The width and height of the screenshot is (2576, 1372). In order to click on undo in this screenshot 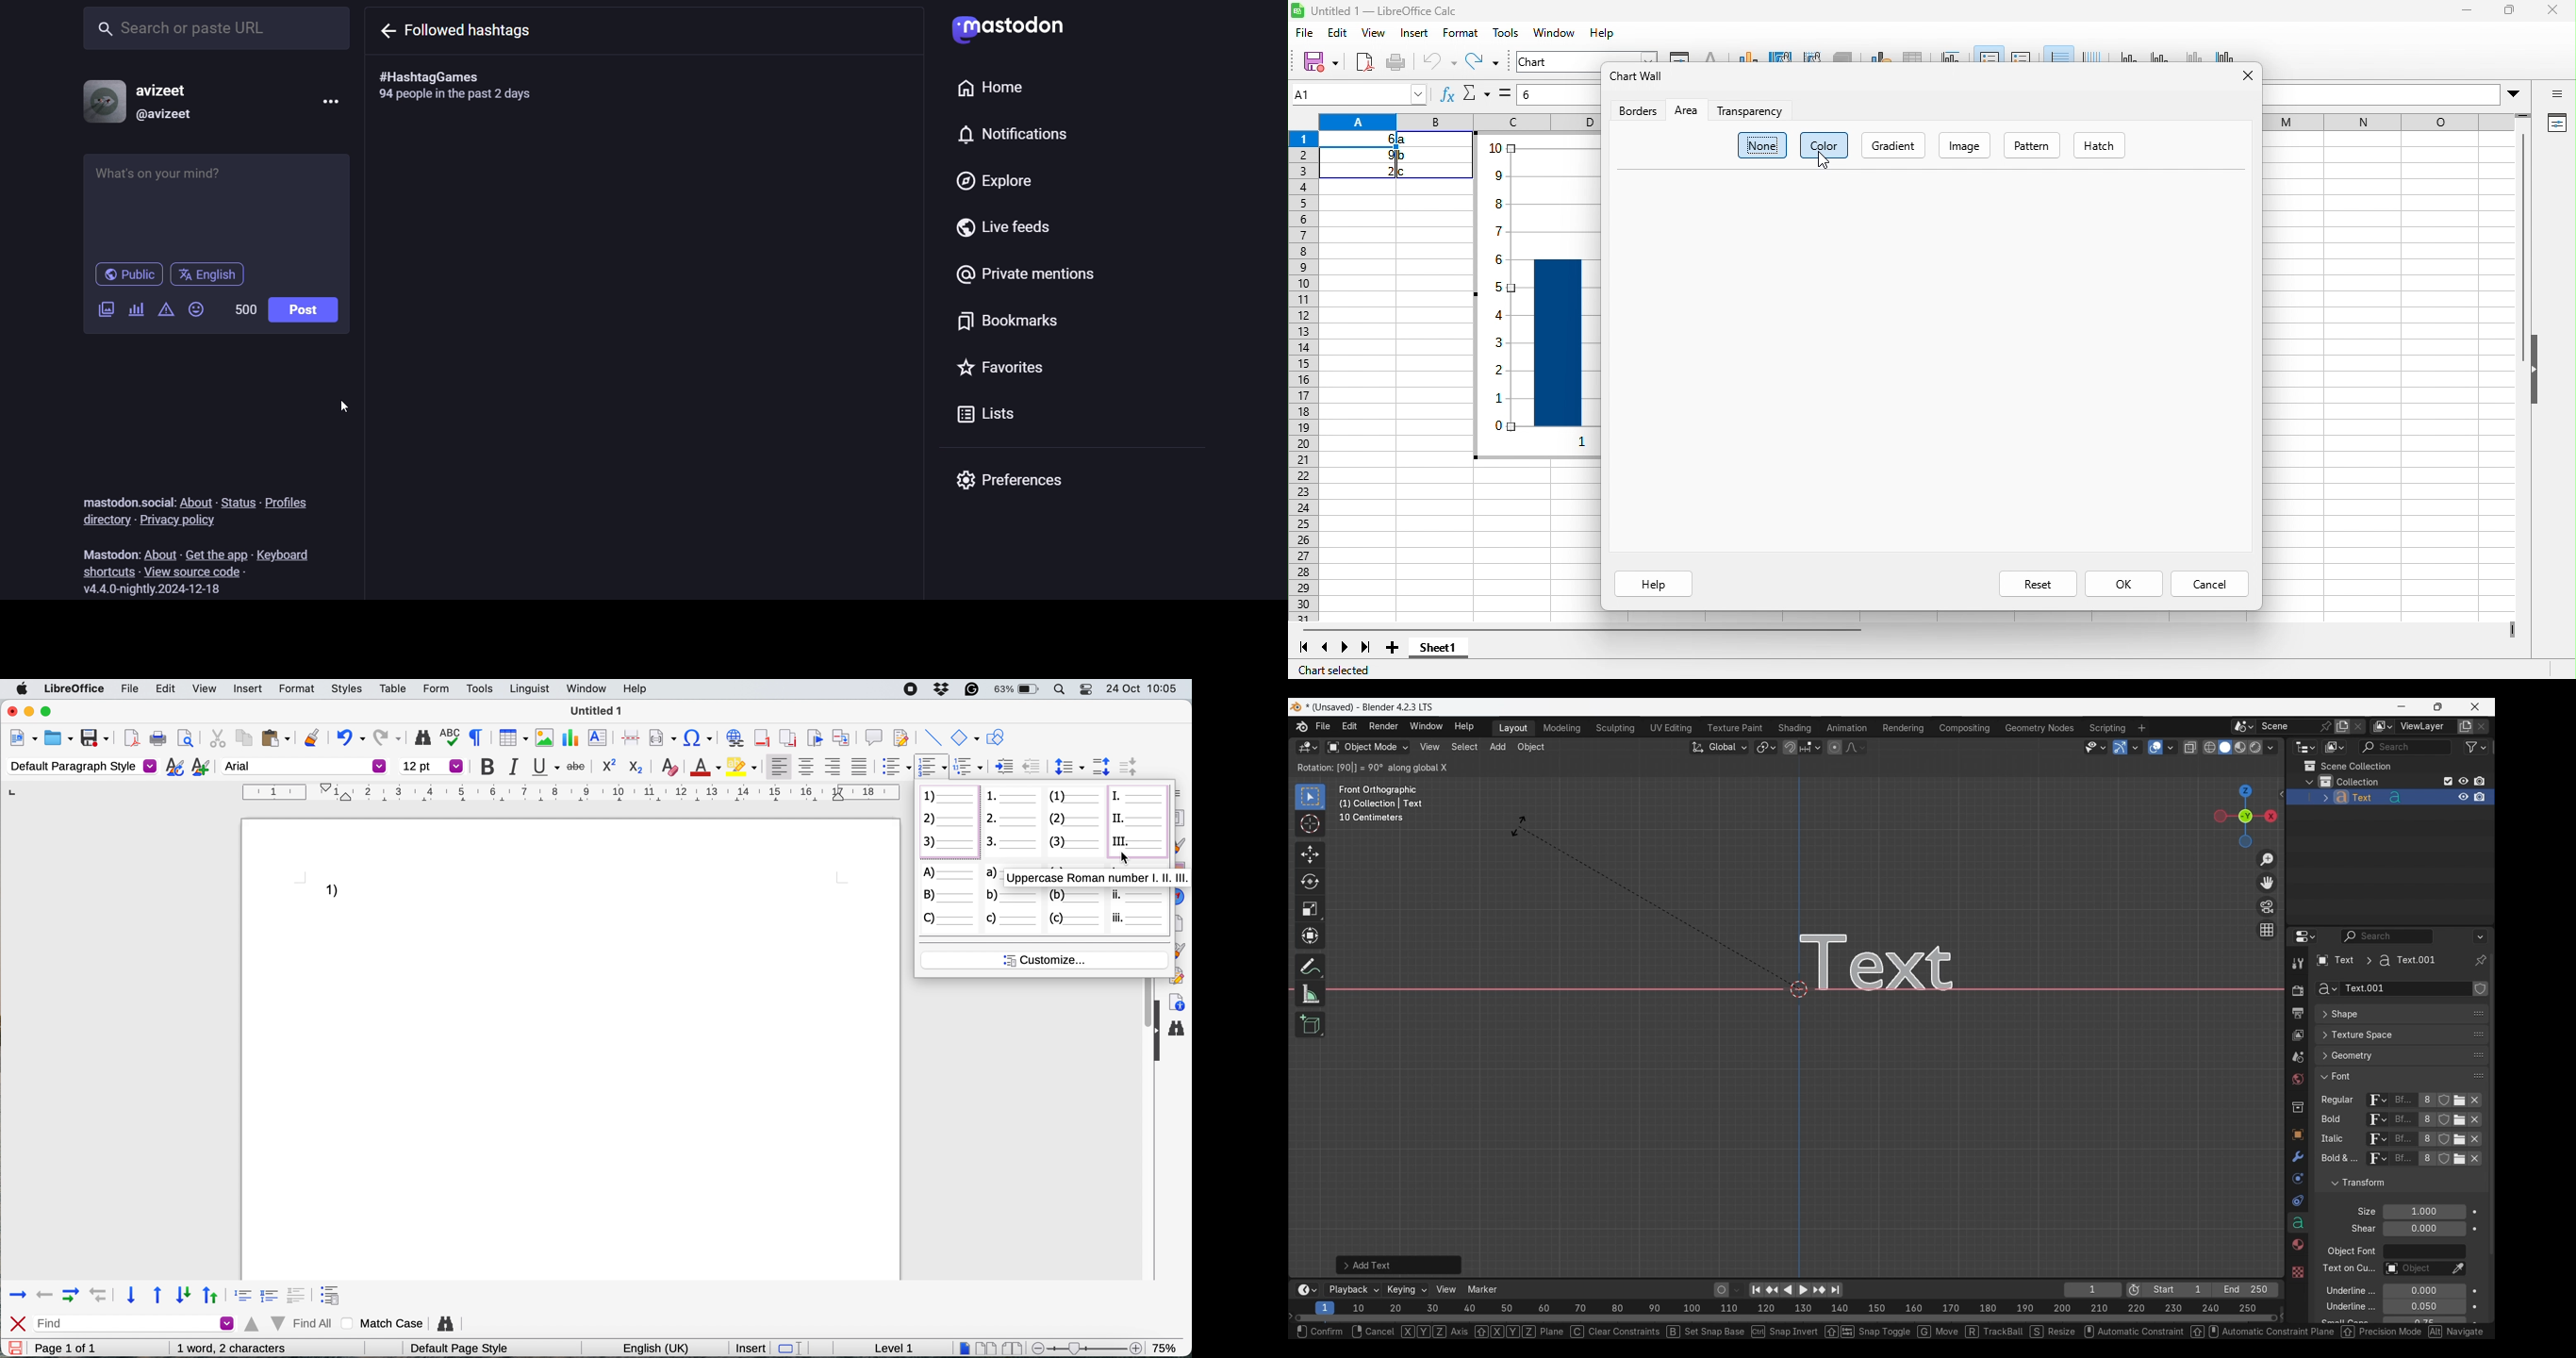, I will do `click(1434, 61)`.